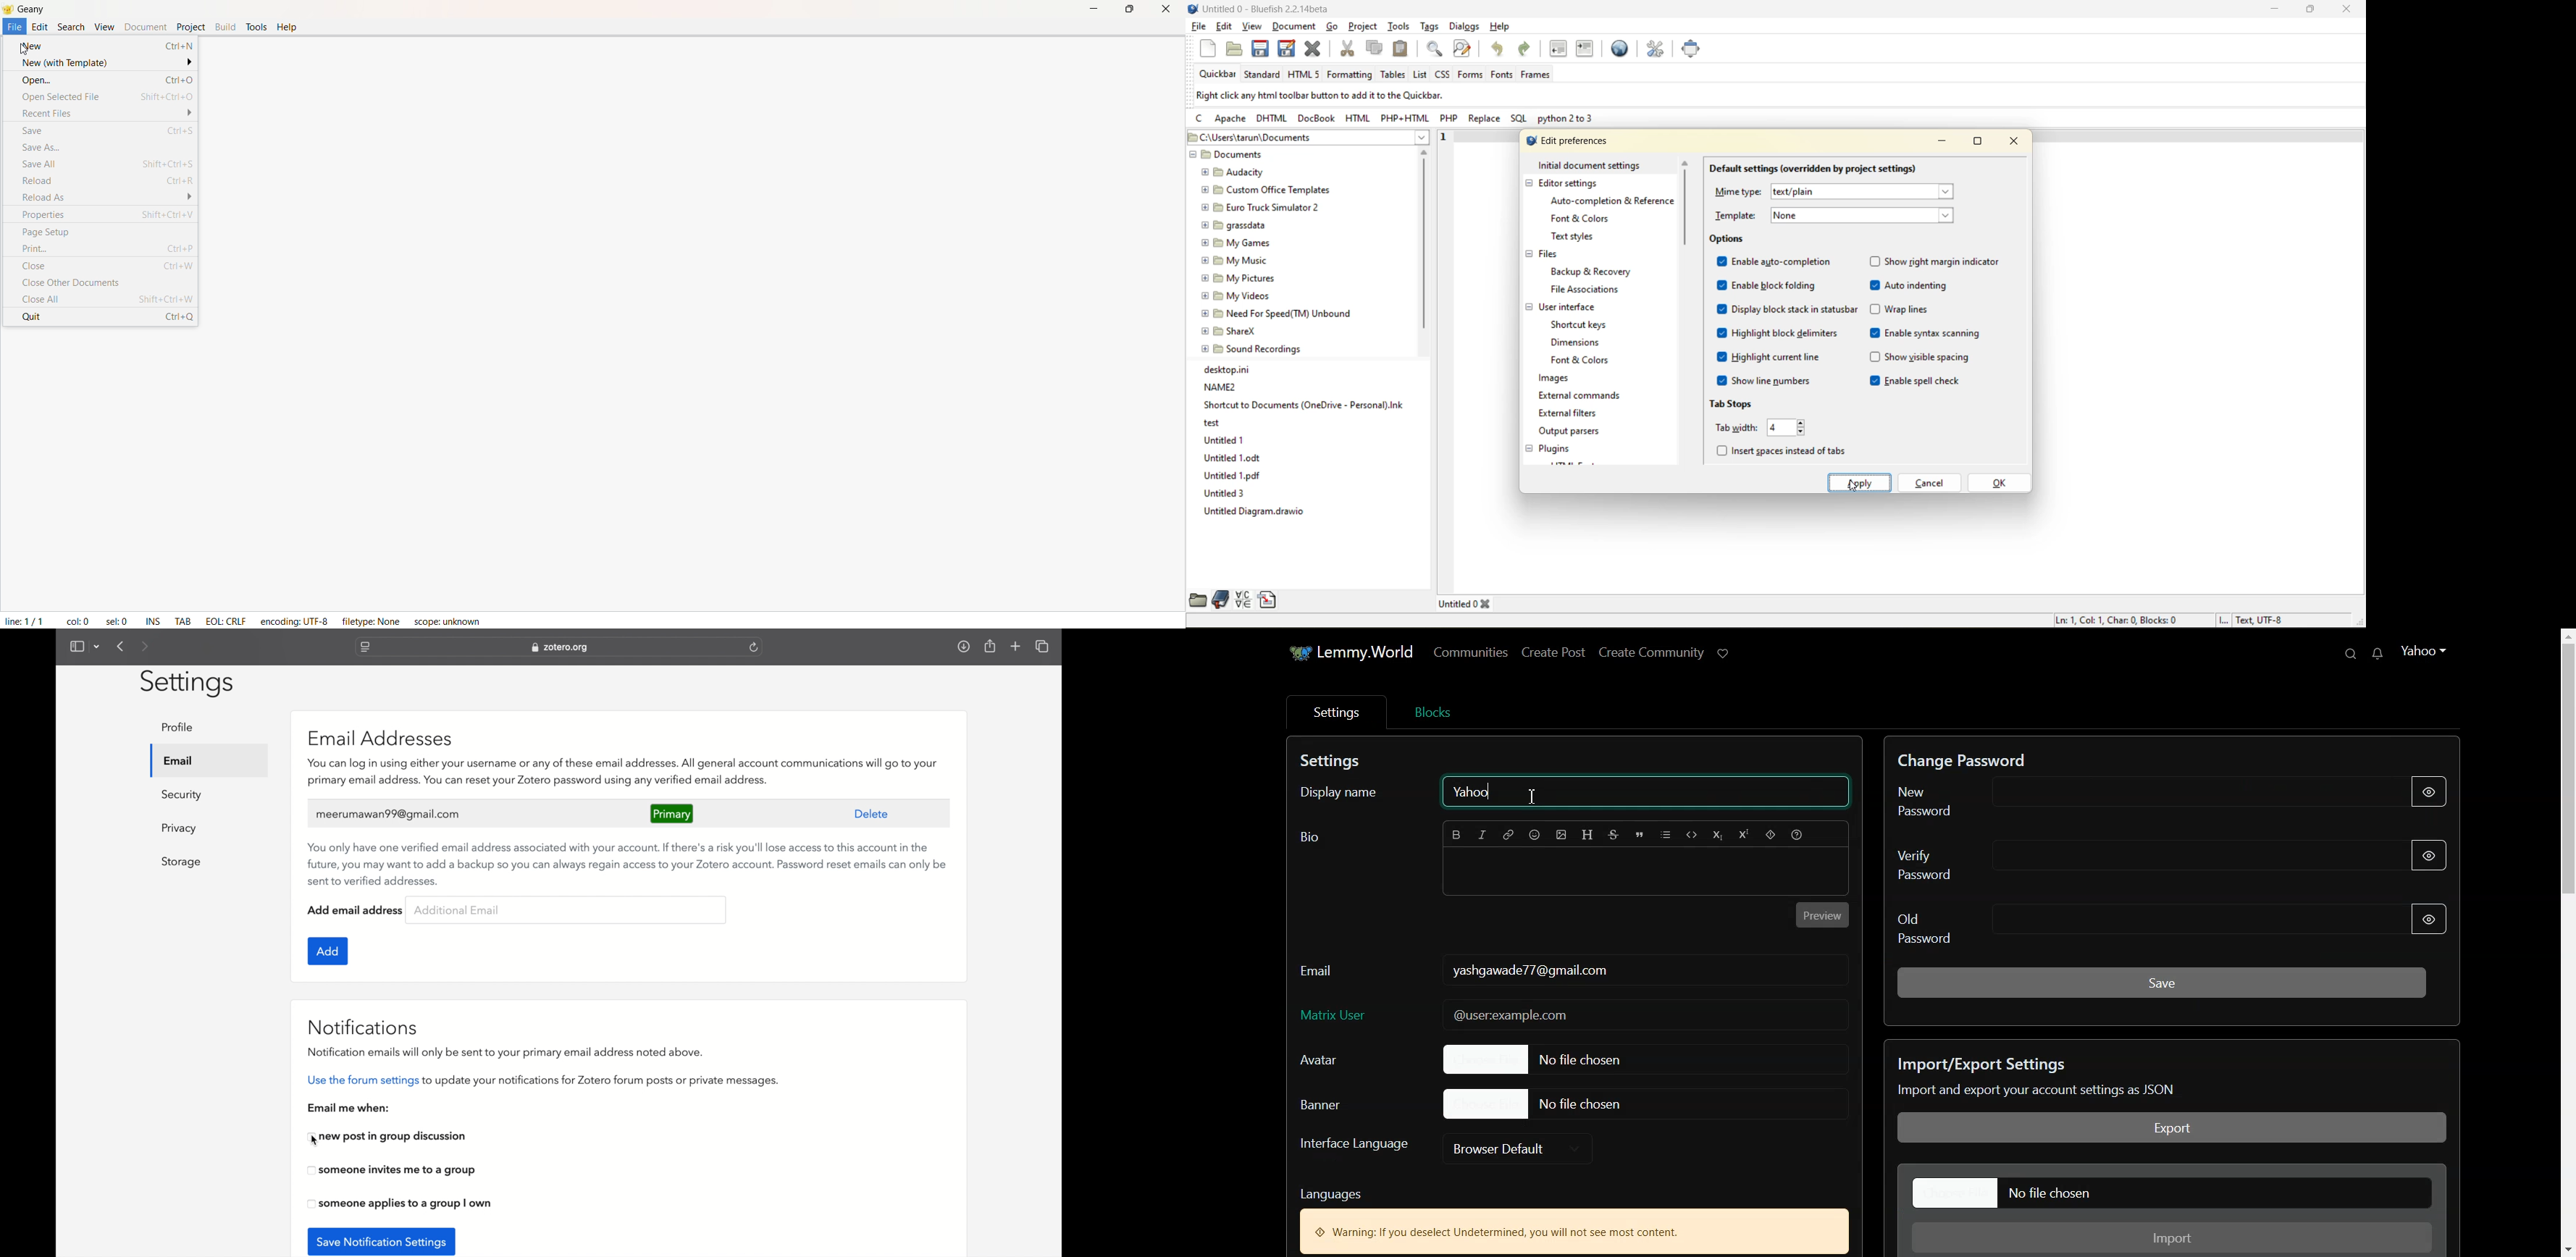 The height and width of the screenshot is (1260, 2576). Describe the element at coordinates (2122, 926) in the screenshot. I see `Old Password` at that location.